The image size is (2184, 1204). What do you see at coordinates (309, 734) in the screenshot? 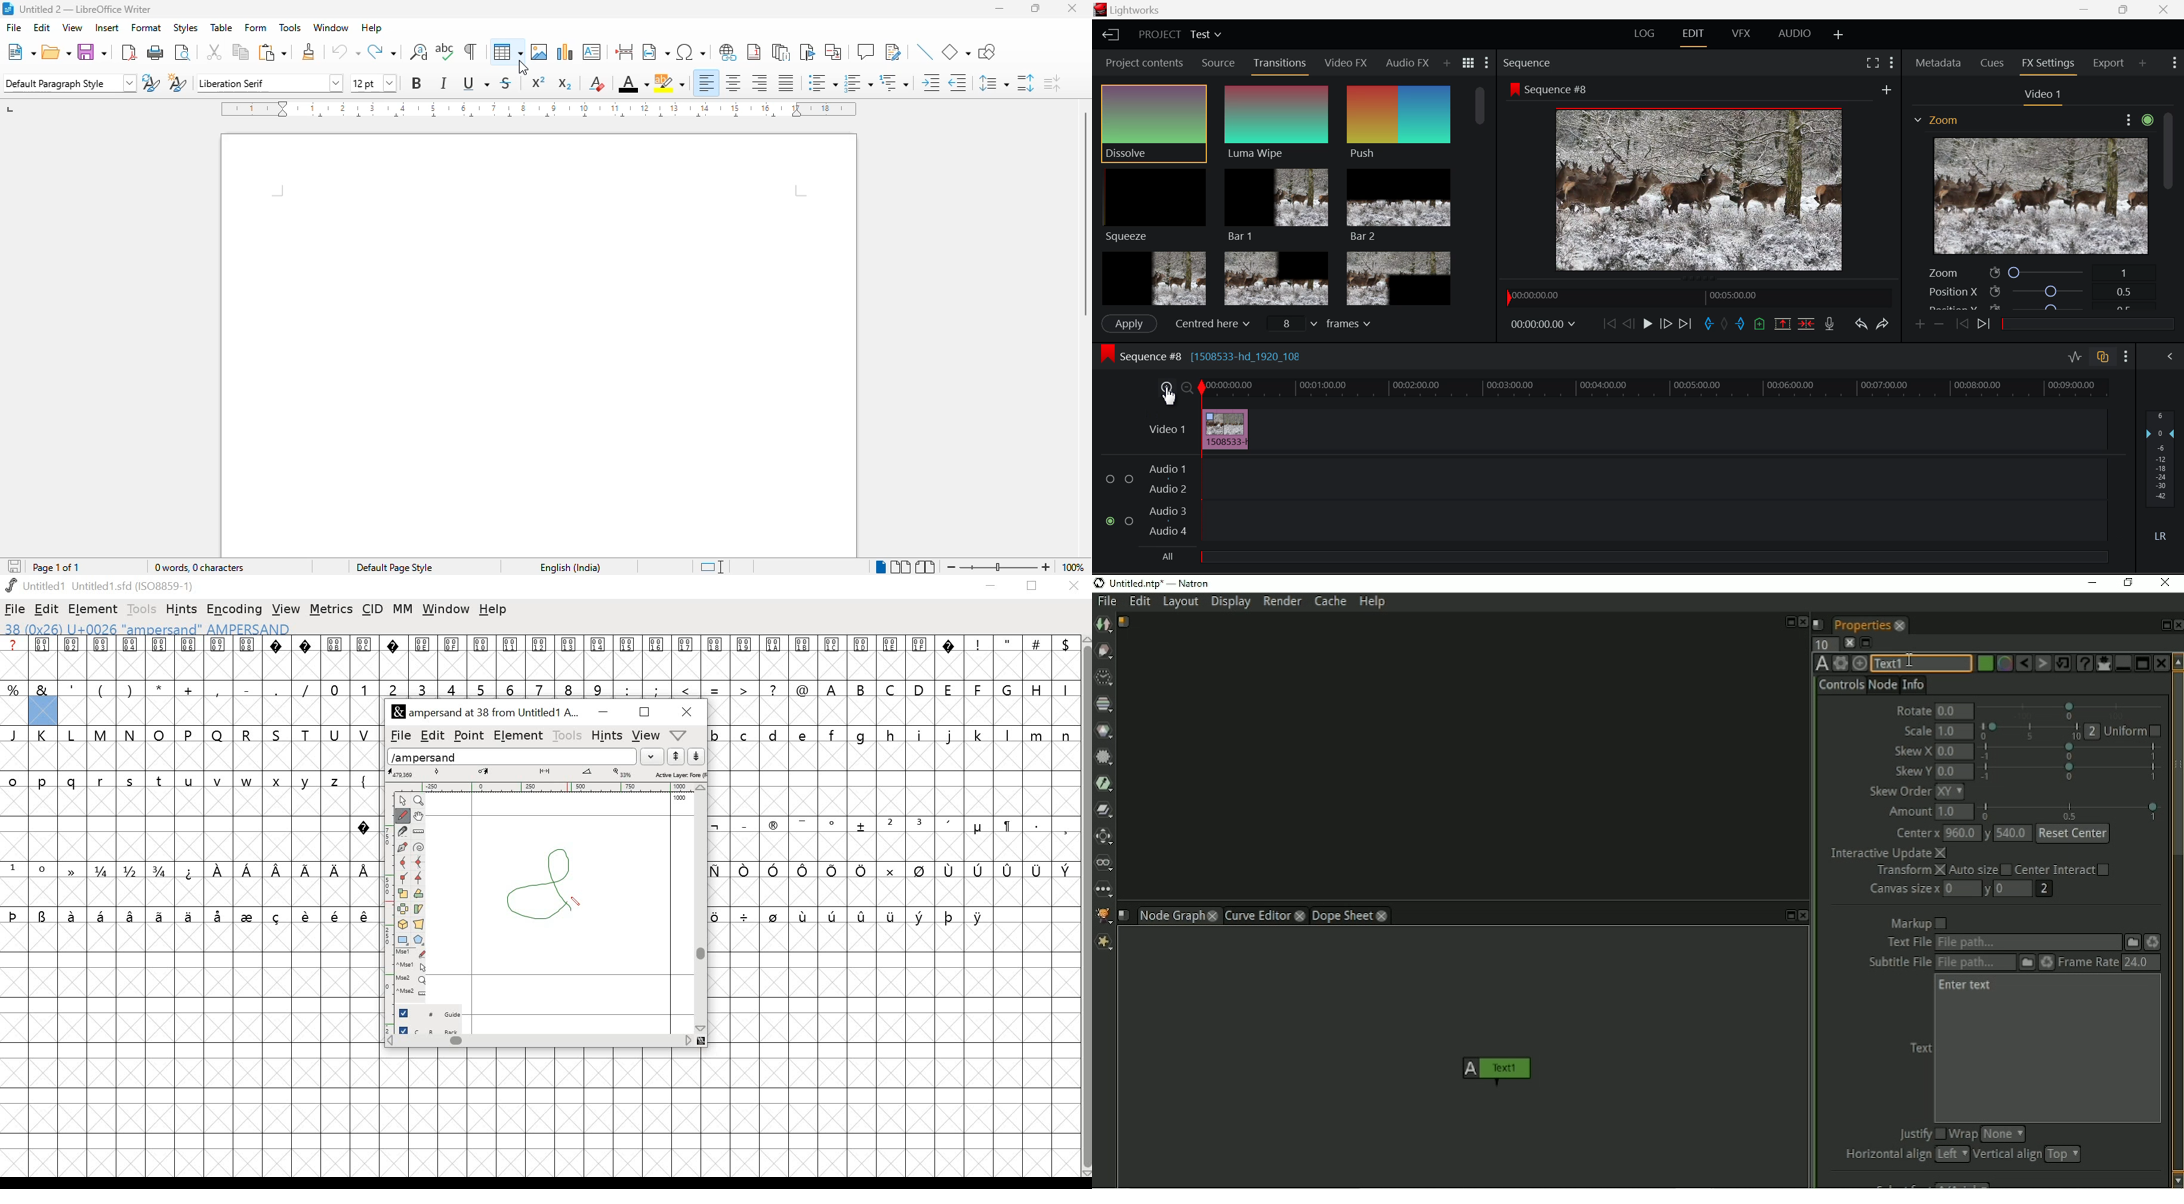
I see `T` at bounding box center [309, 734].